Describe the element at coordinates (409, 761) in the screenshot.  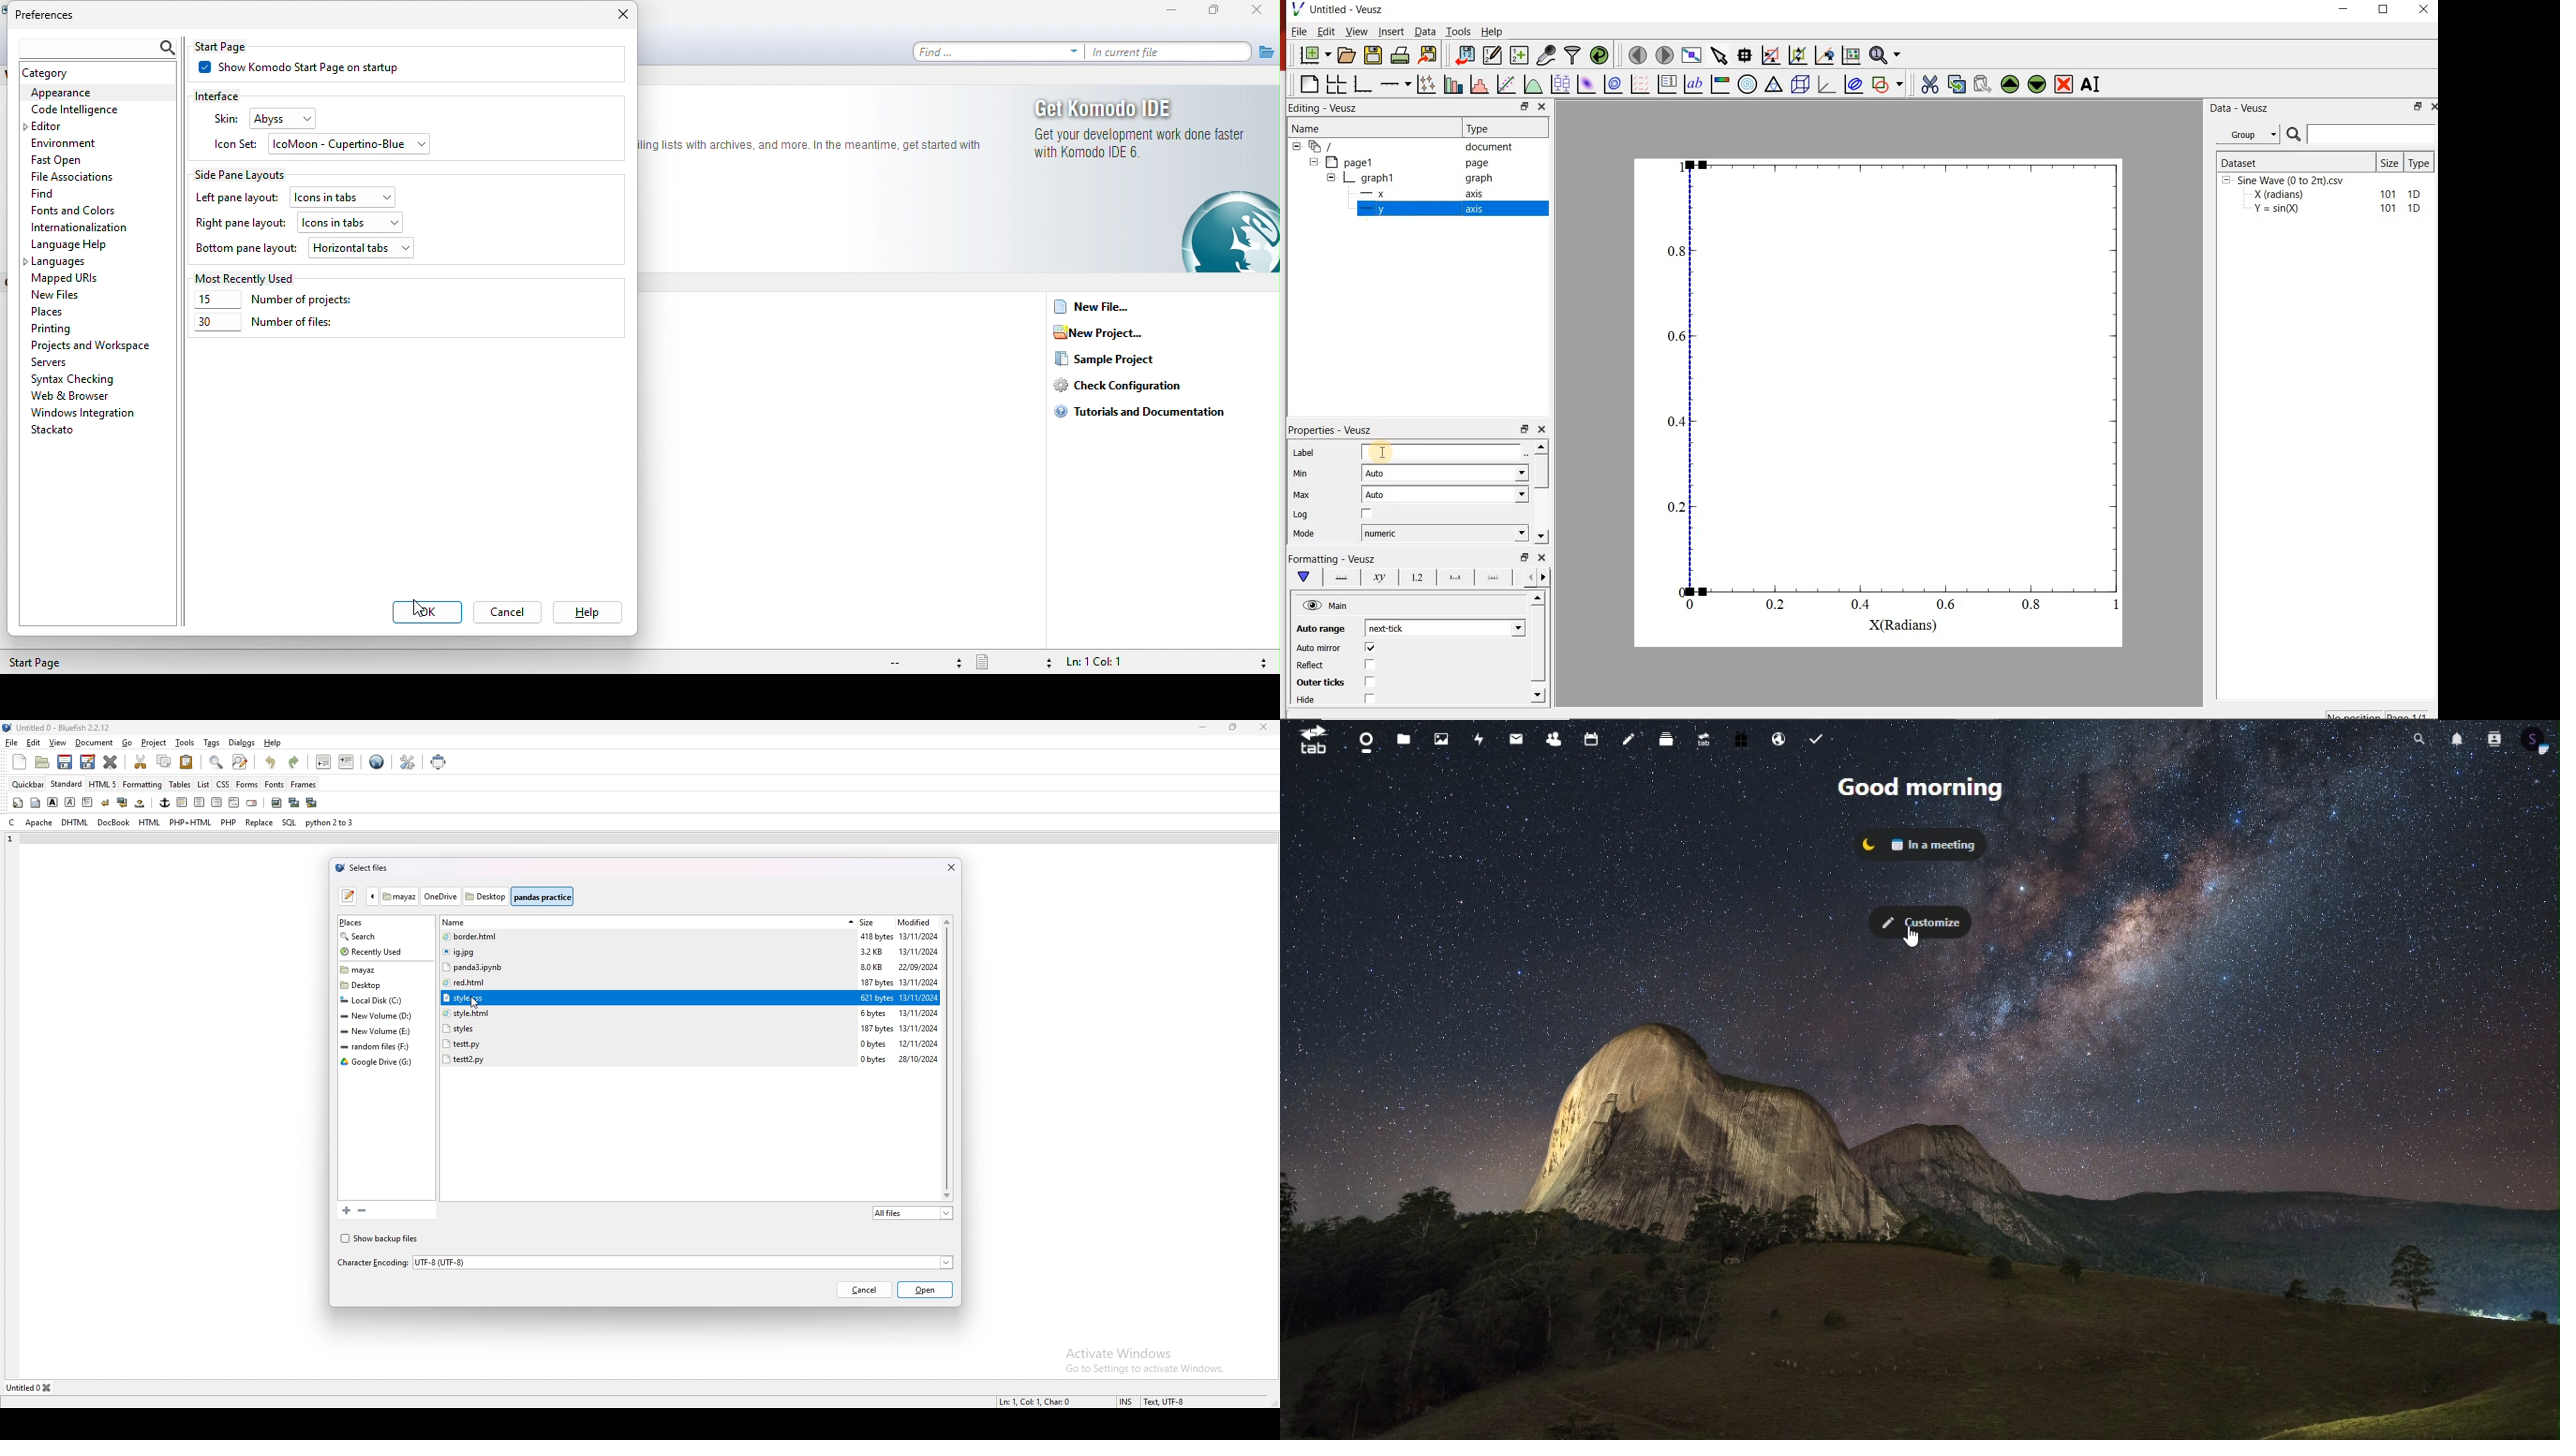
I see `edit preference` at that location.